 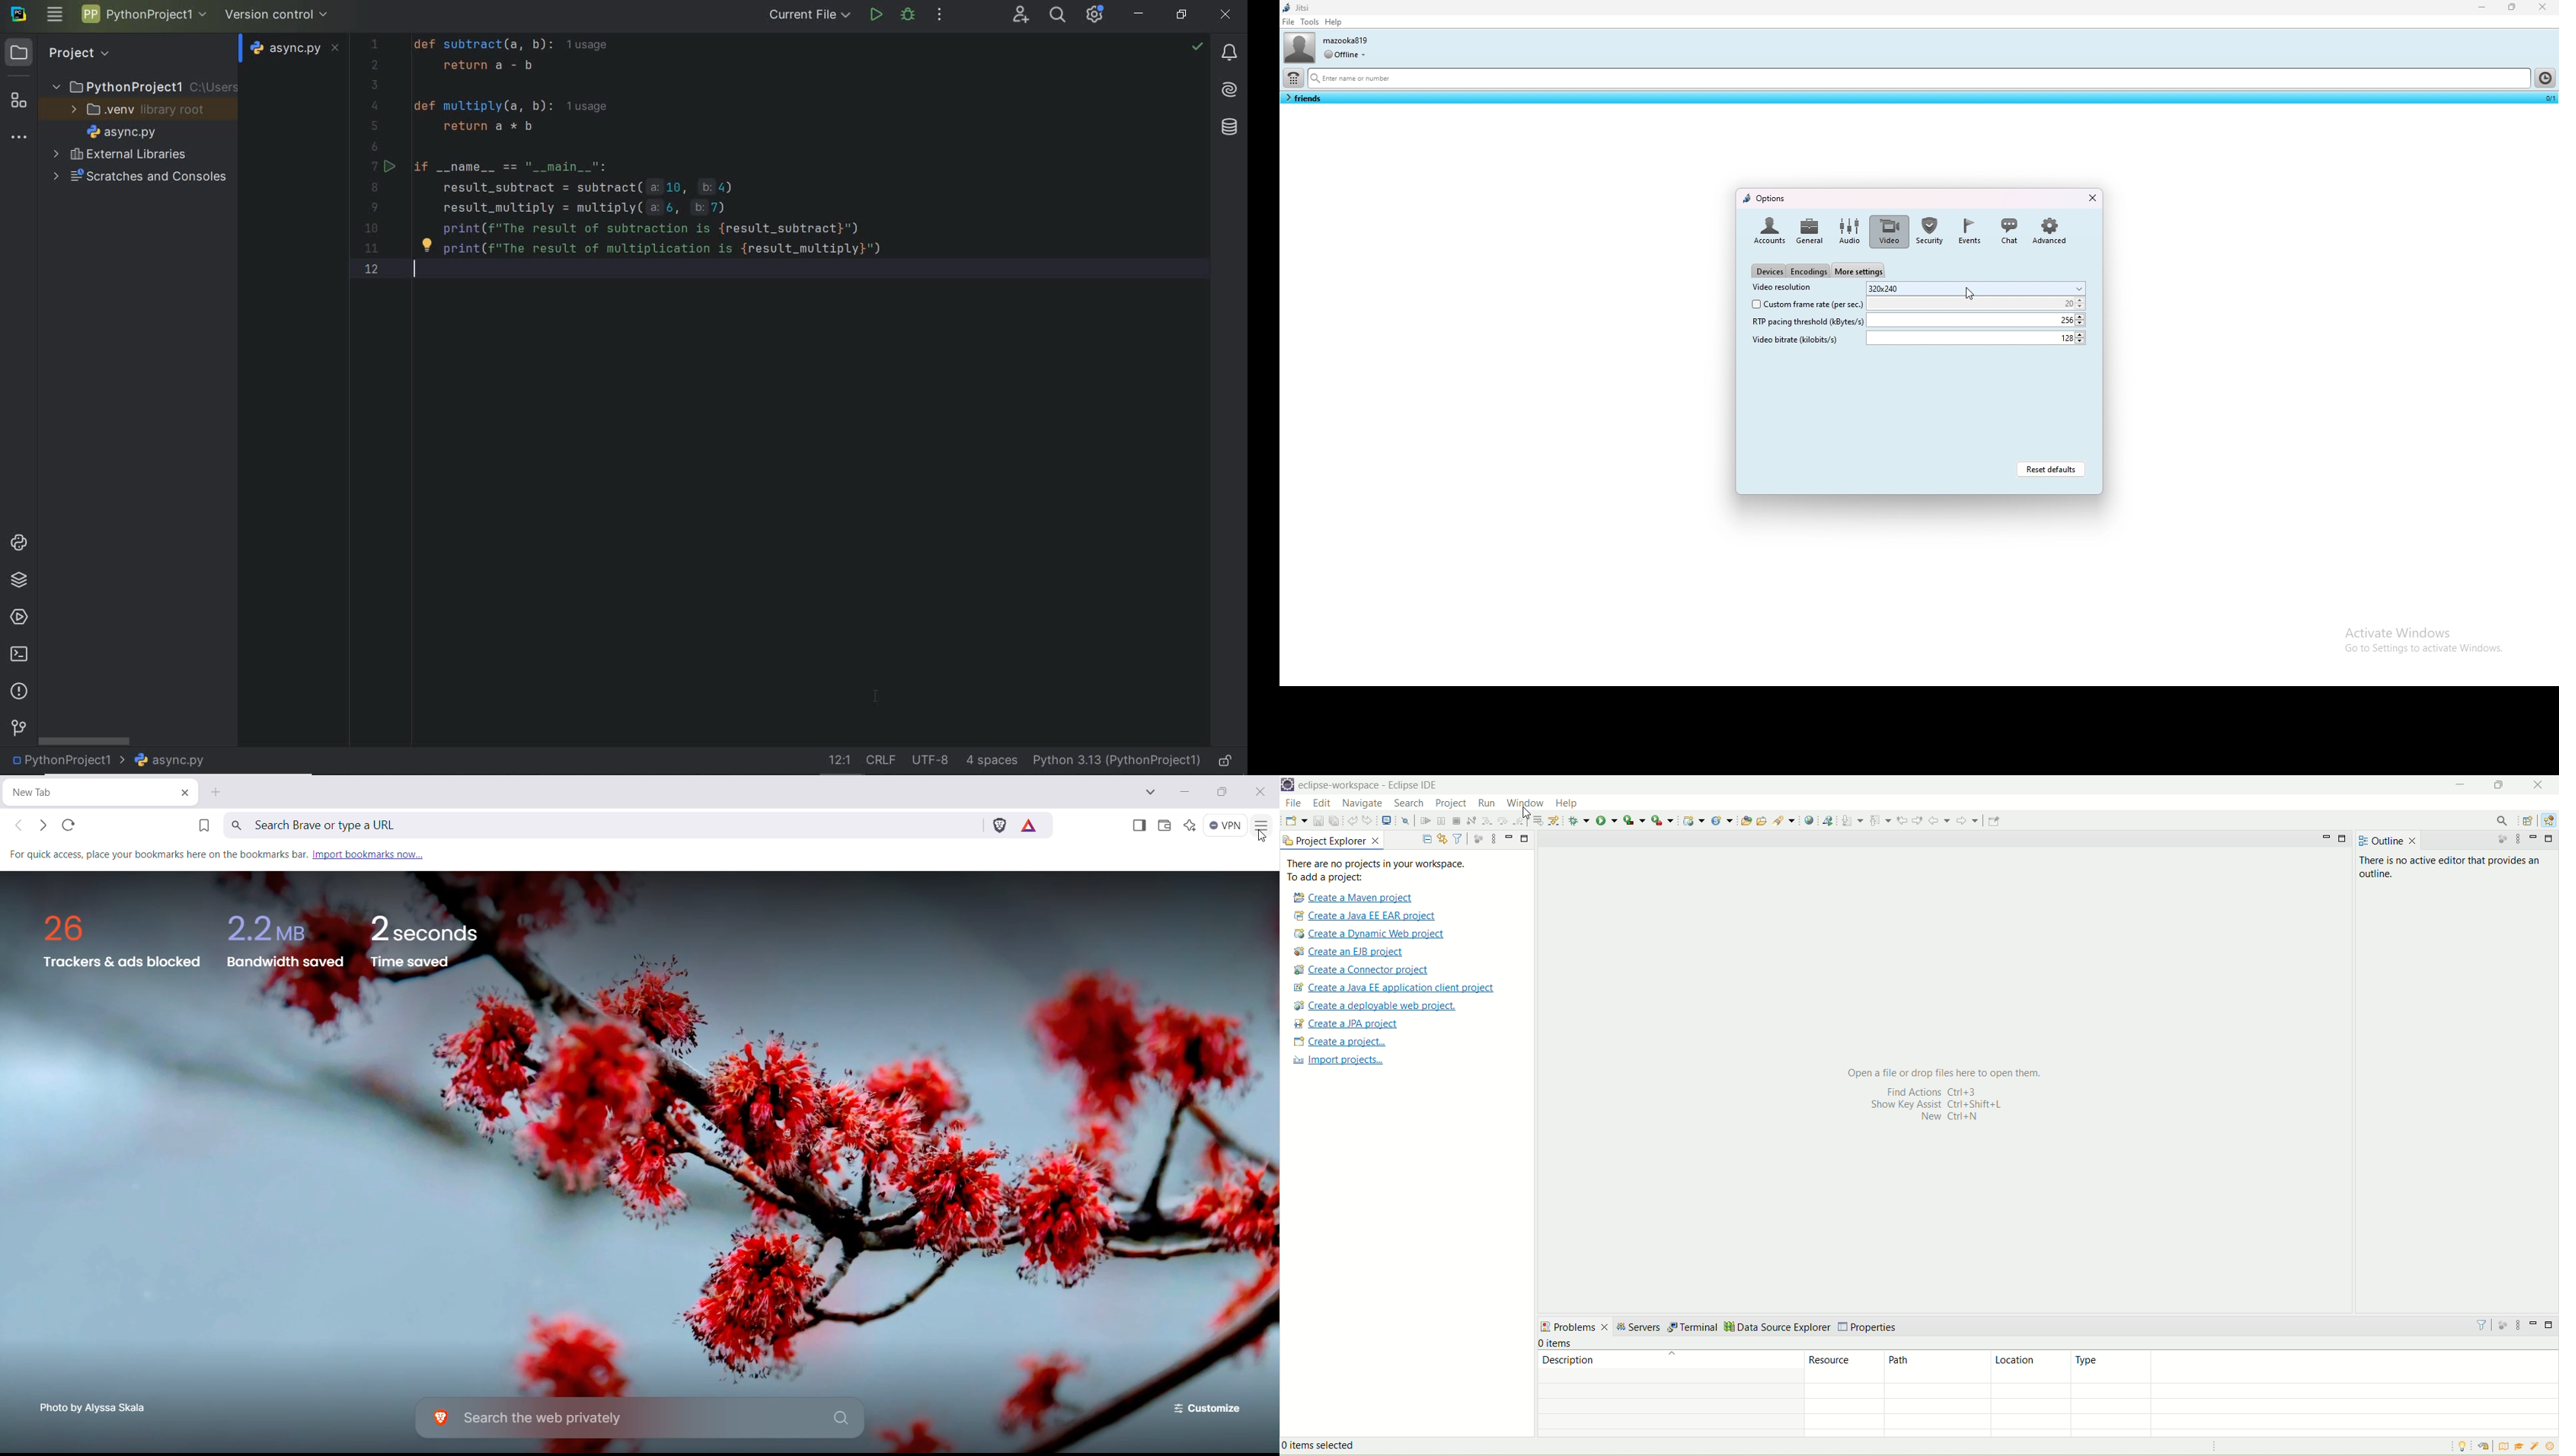 What do you see at coordinates (18, 730) in the screenshot?
I see `version control` at bounding box center [18, 730].